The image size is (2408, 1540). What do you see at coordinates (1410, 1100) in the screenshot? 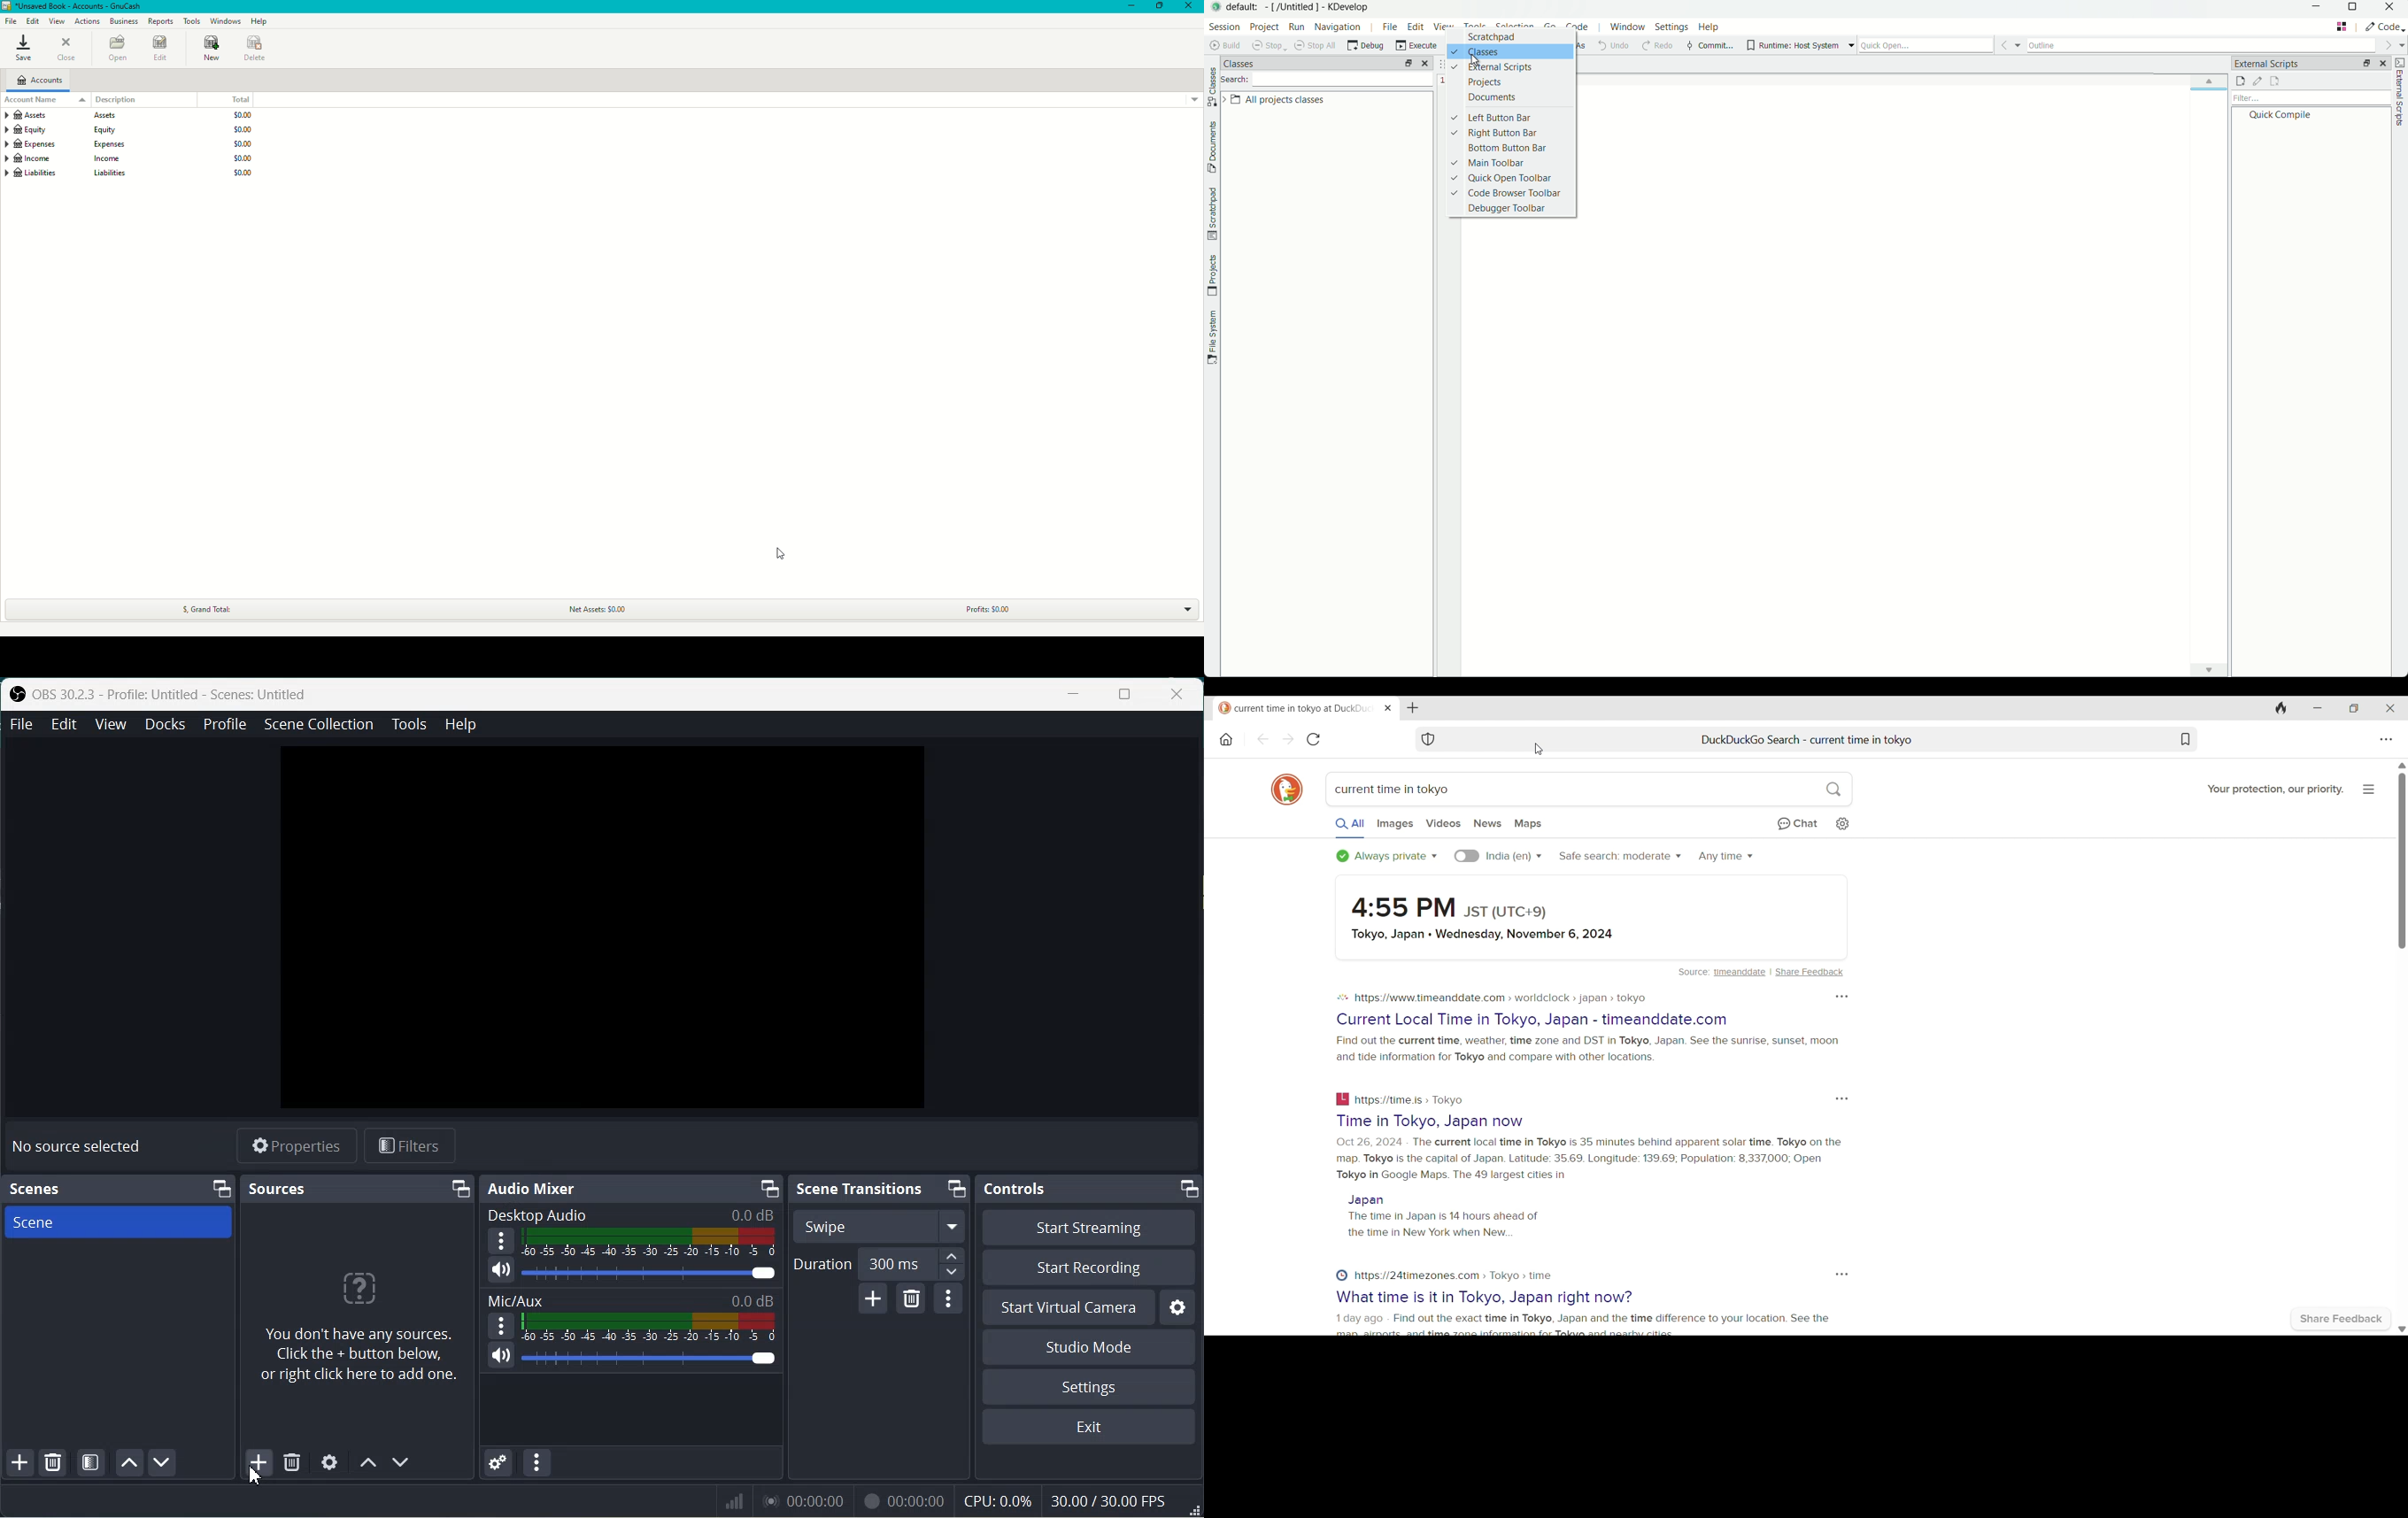
I see `https://time.is >» Tokyo` at bounding box center [1410, 1100].